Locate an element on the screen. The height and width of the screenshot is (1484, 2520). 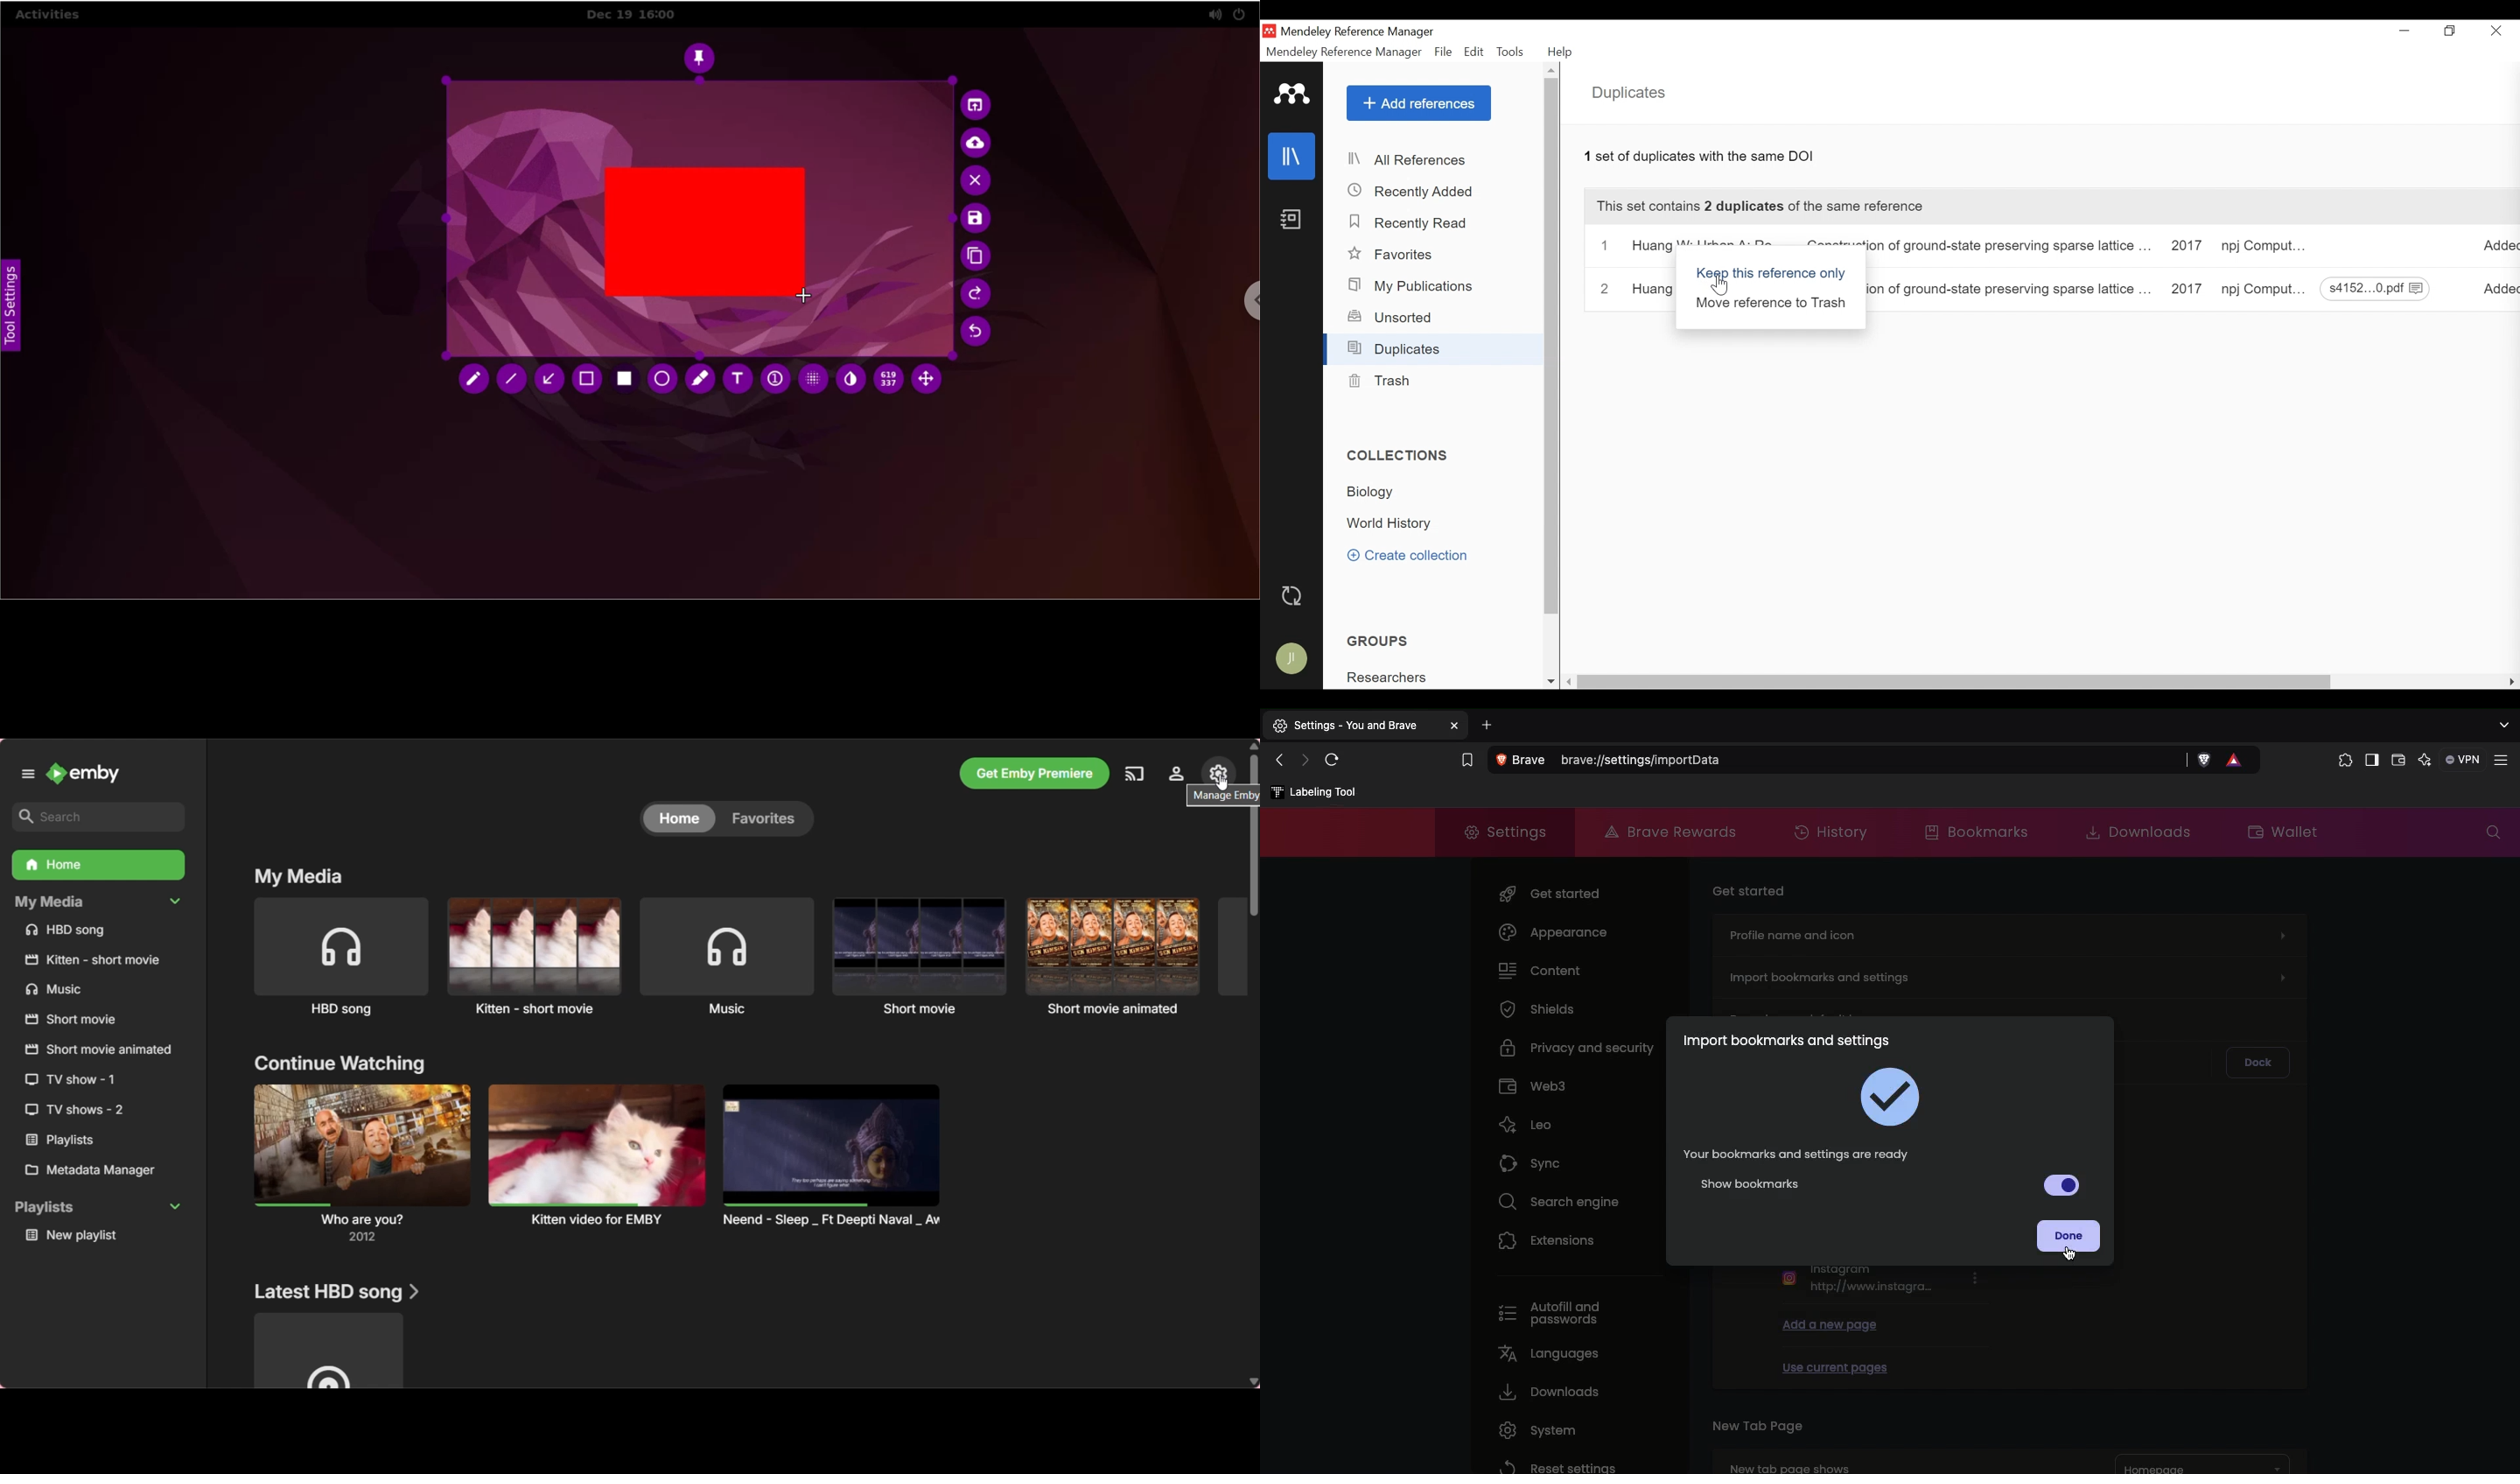
My media is located at coordinates (299, 878).